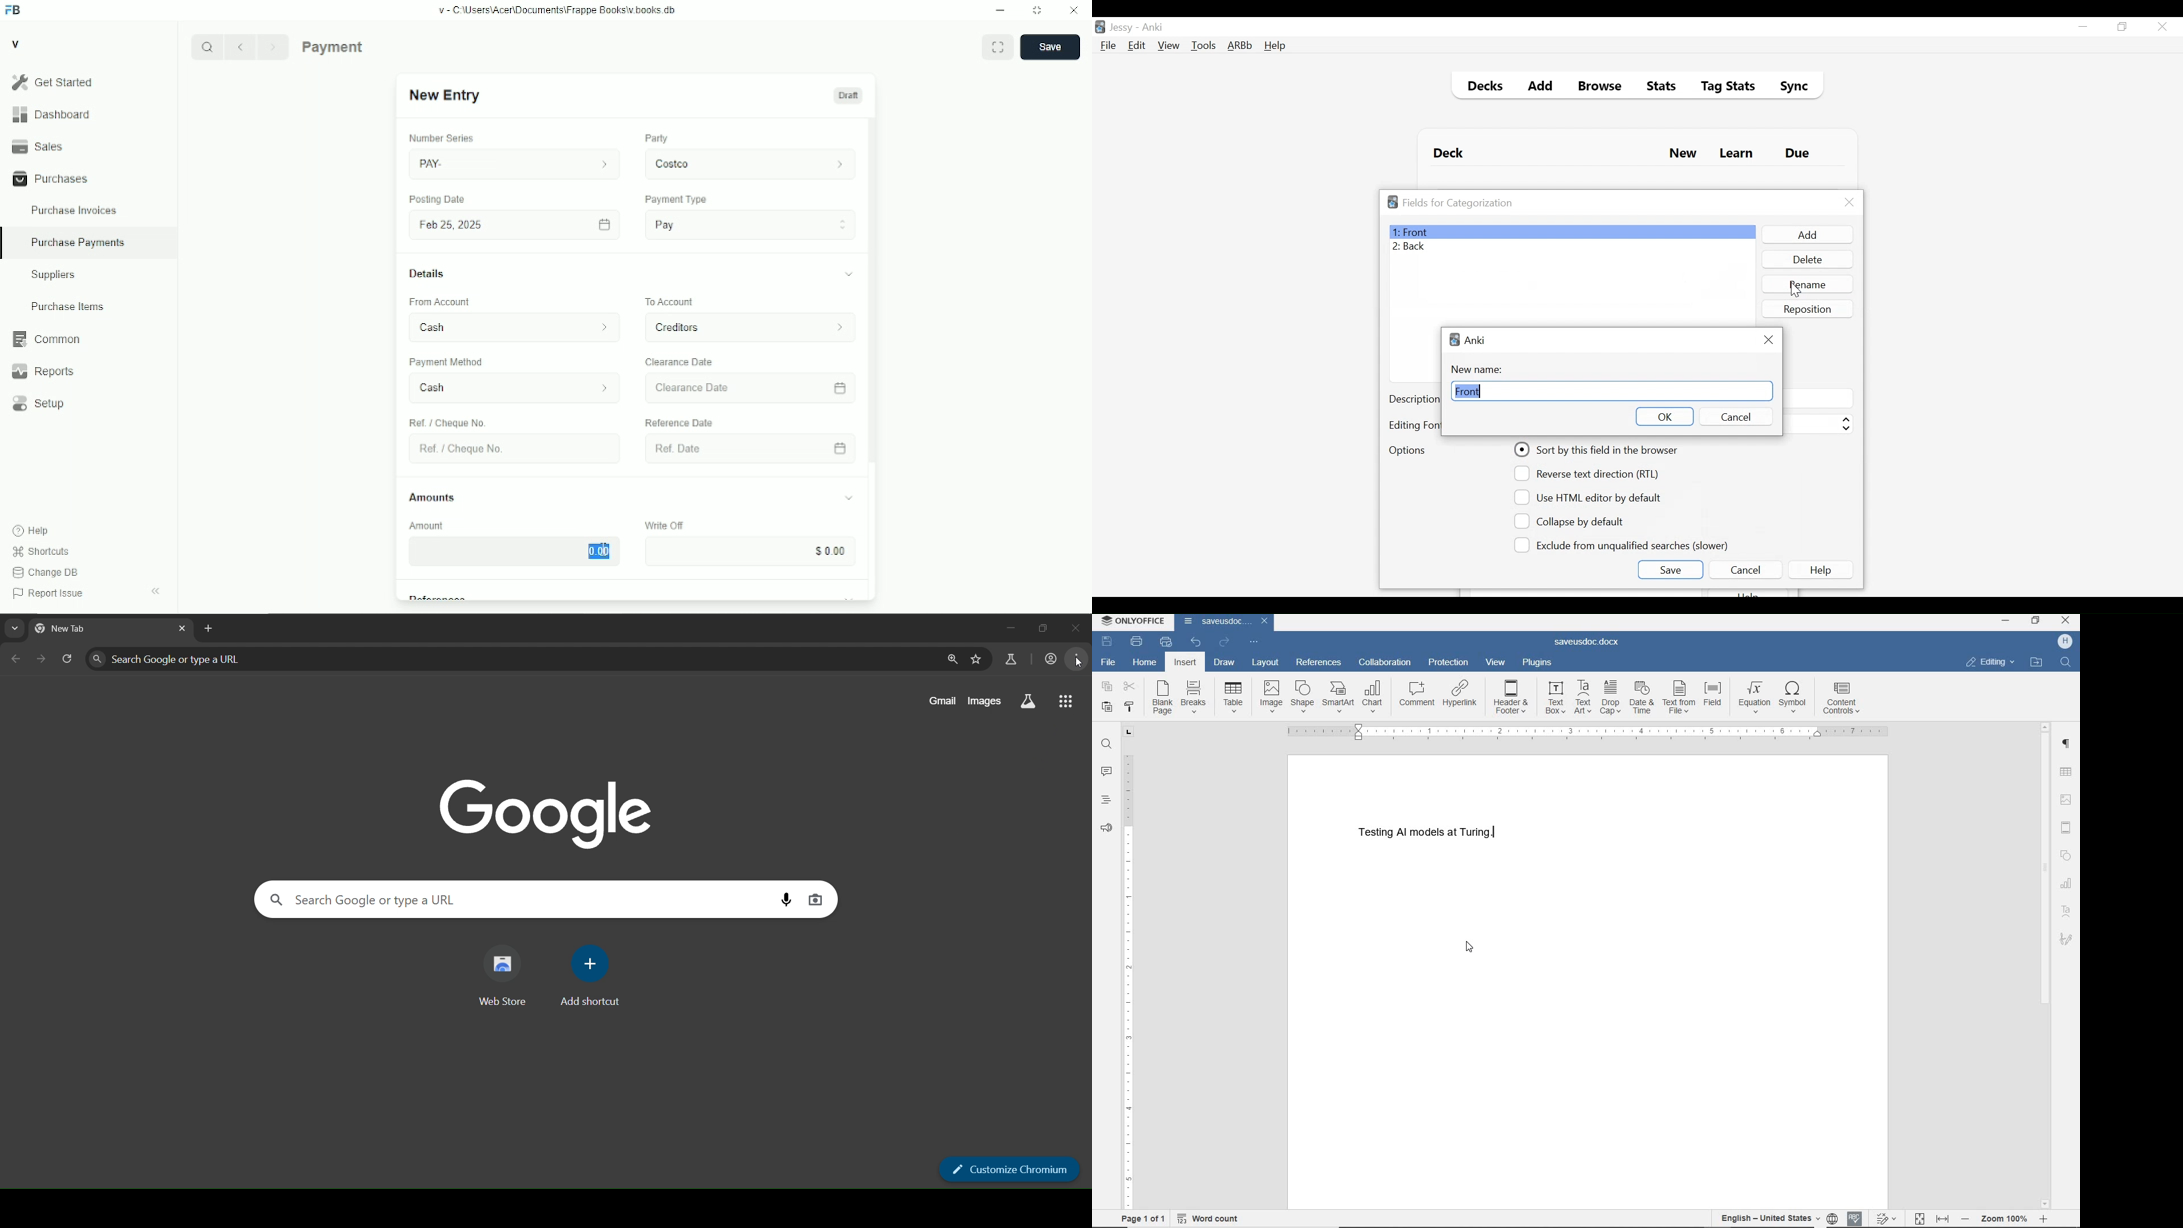  What do you see at coordinates (1991, 662) in the screenshot?
I see `editing` at bounding box center [1991, 662].